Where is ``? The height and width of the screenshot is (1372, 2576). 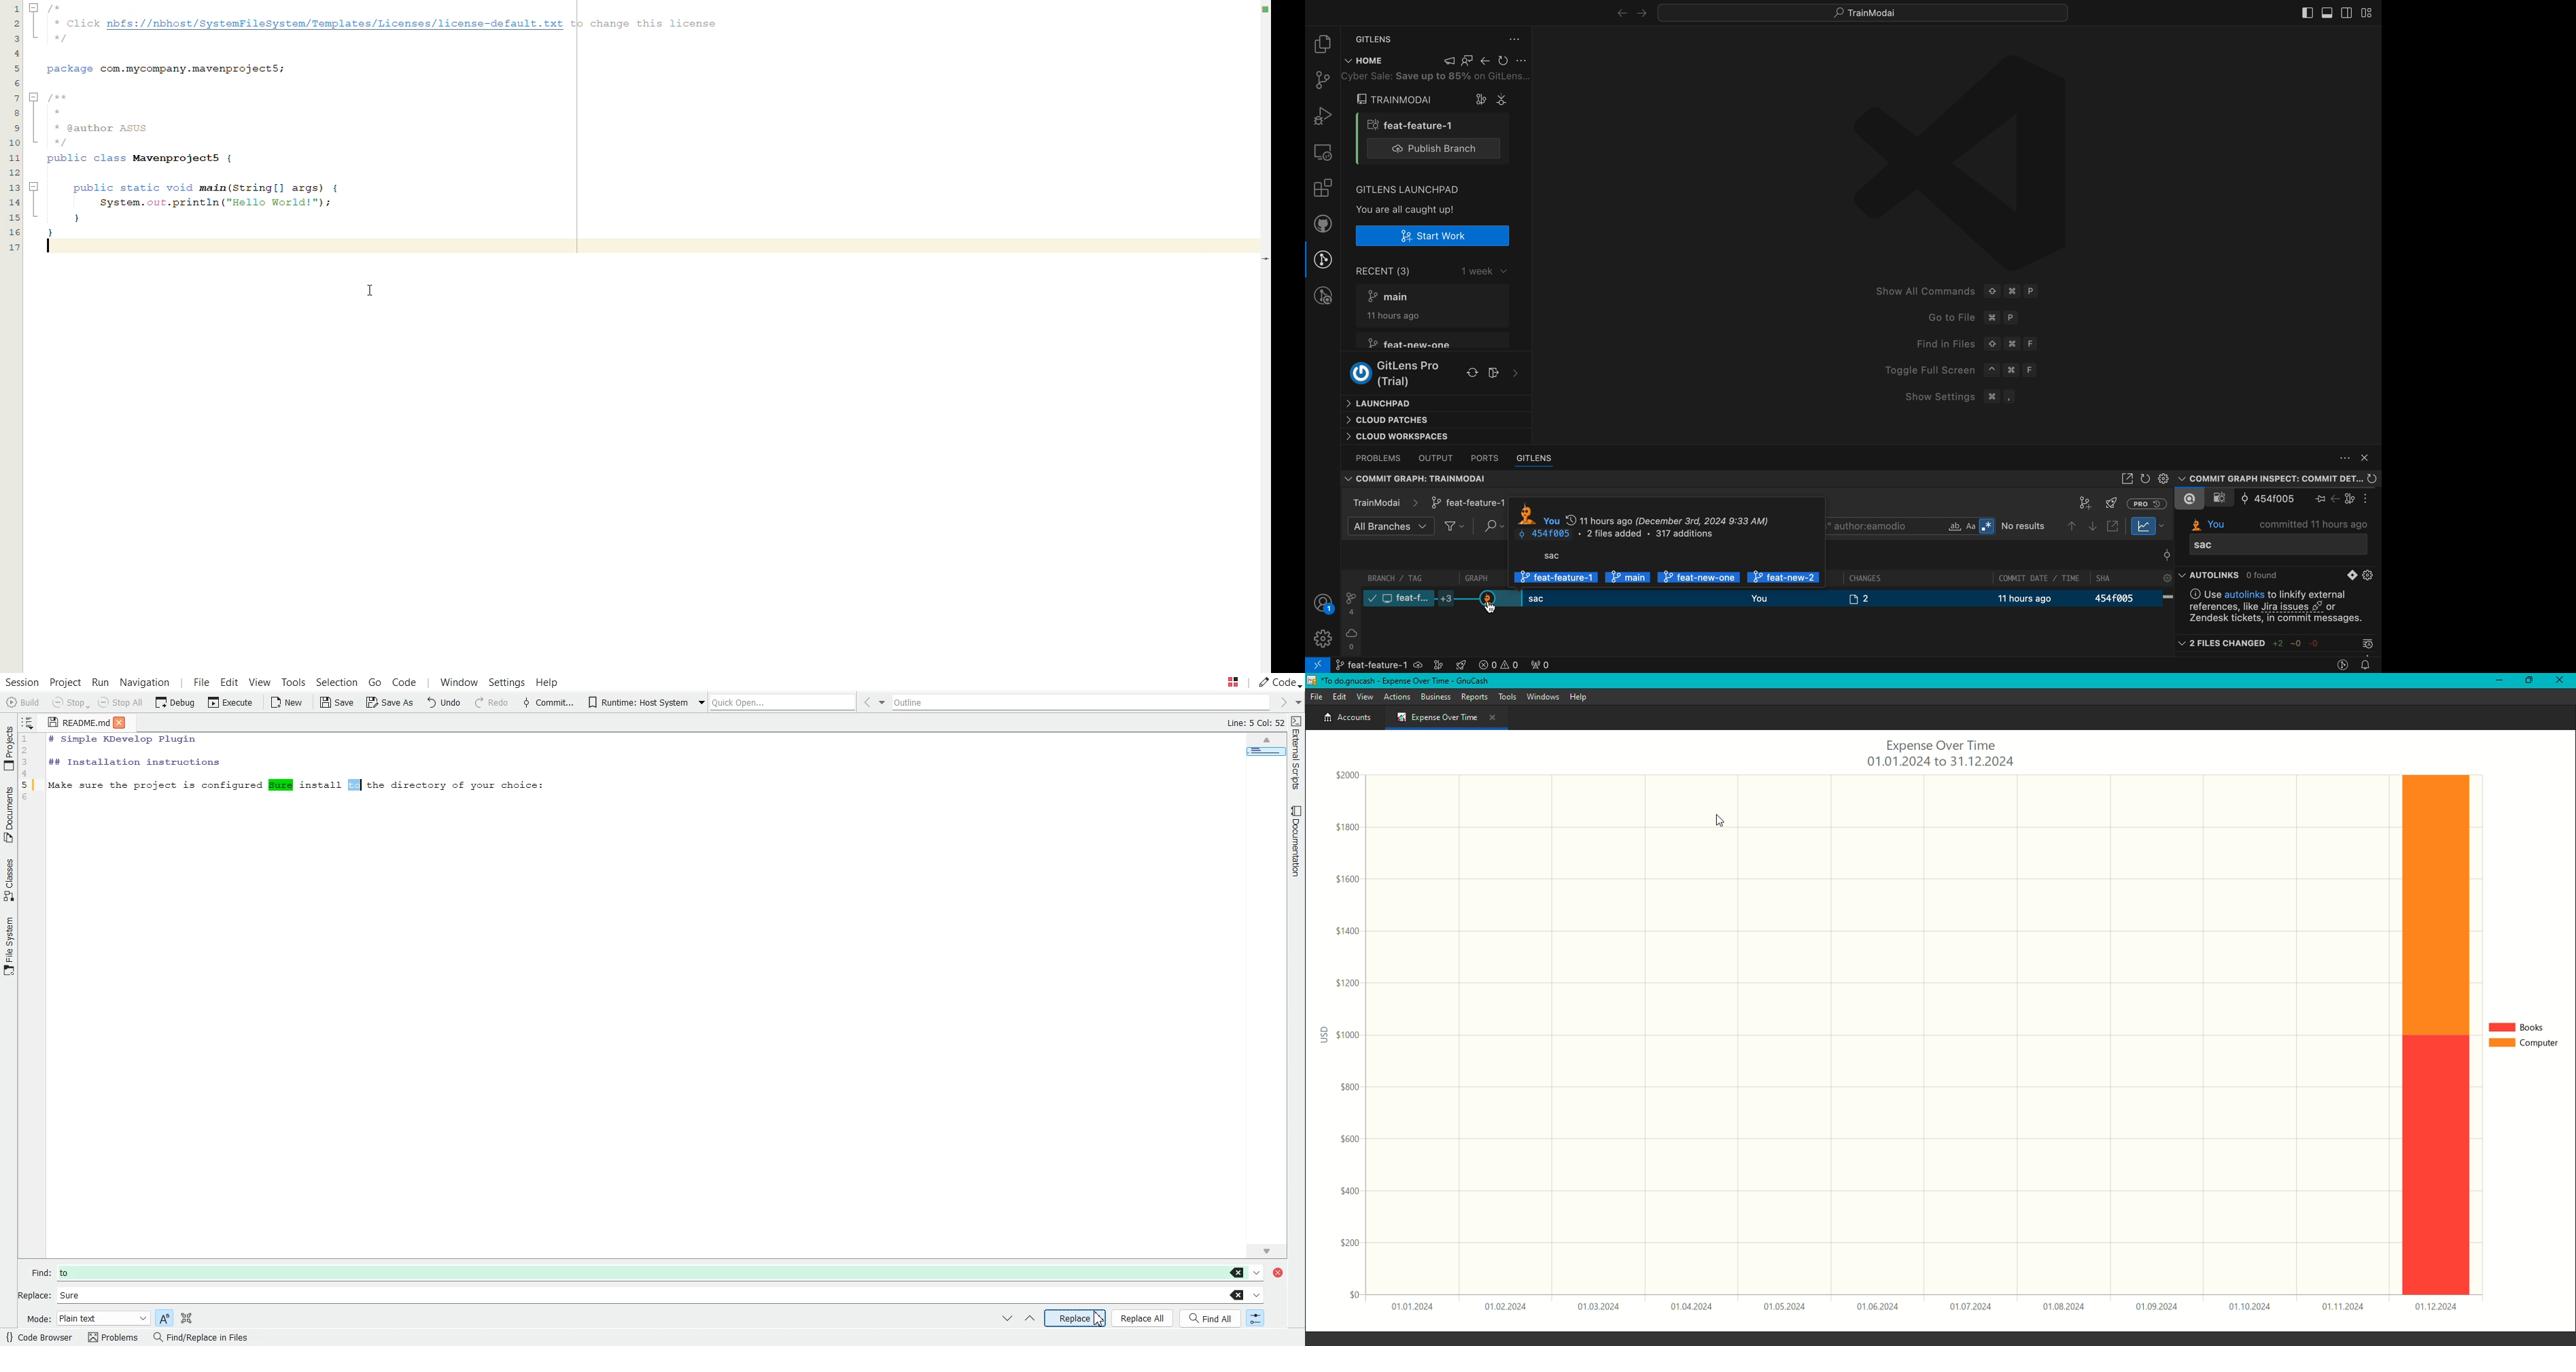  is located at coordinates (1505, 372).